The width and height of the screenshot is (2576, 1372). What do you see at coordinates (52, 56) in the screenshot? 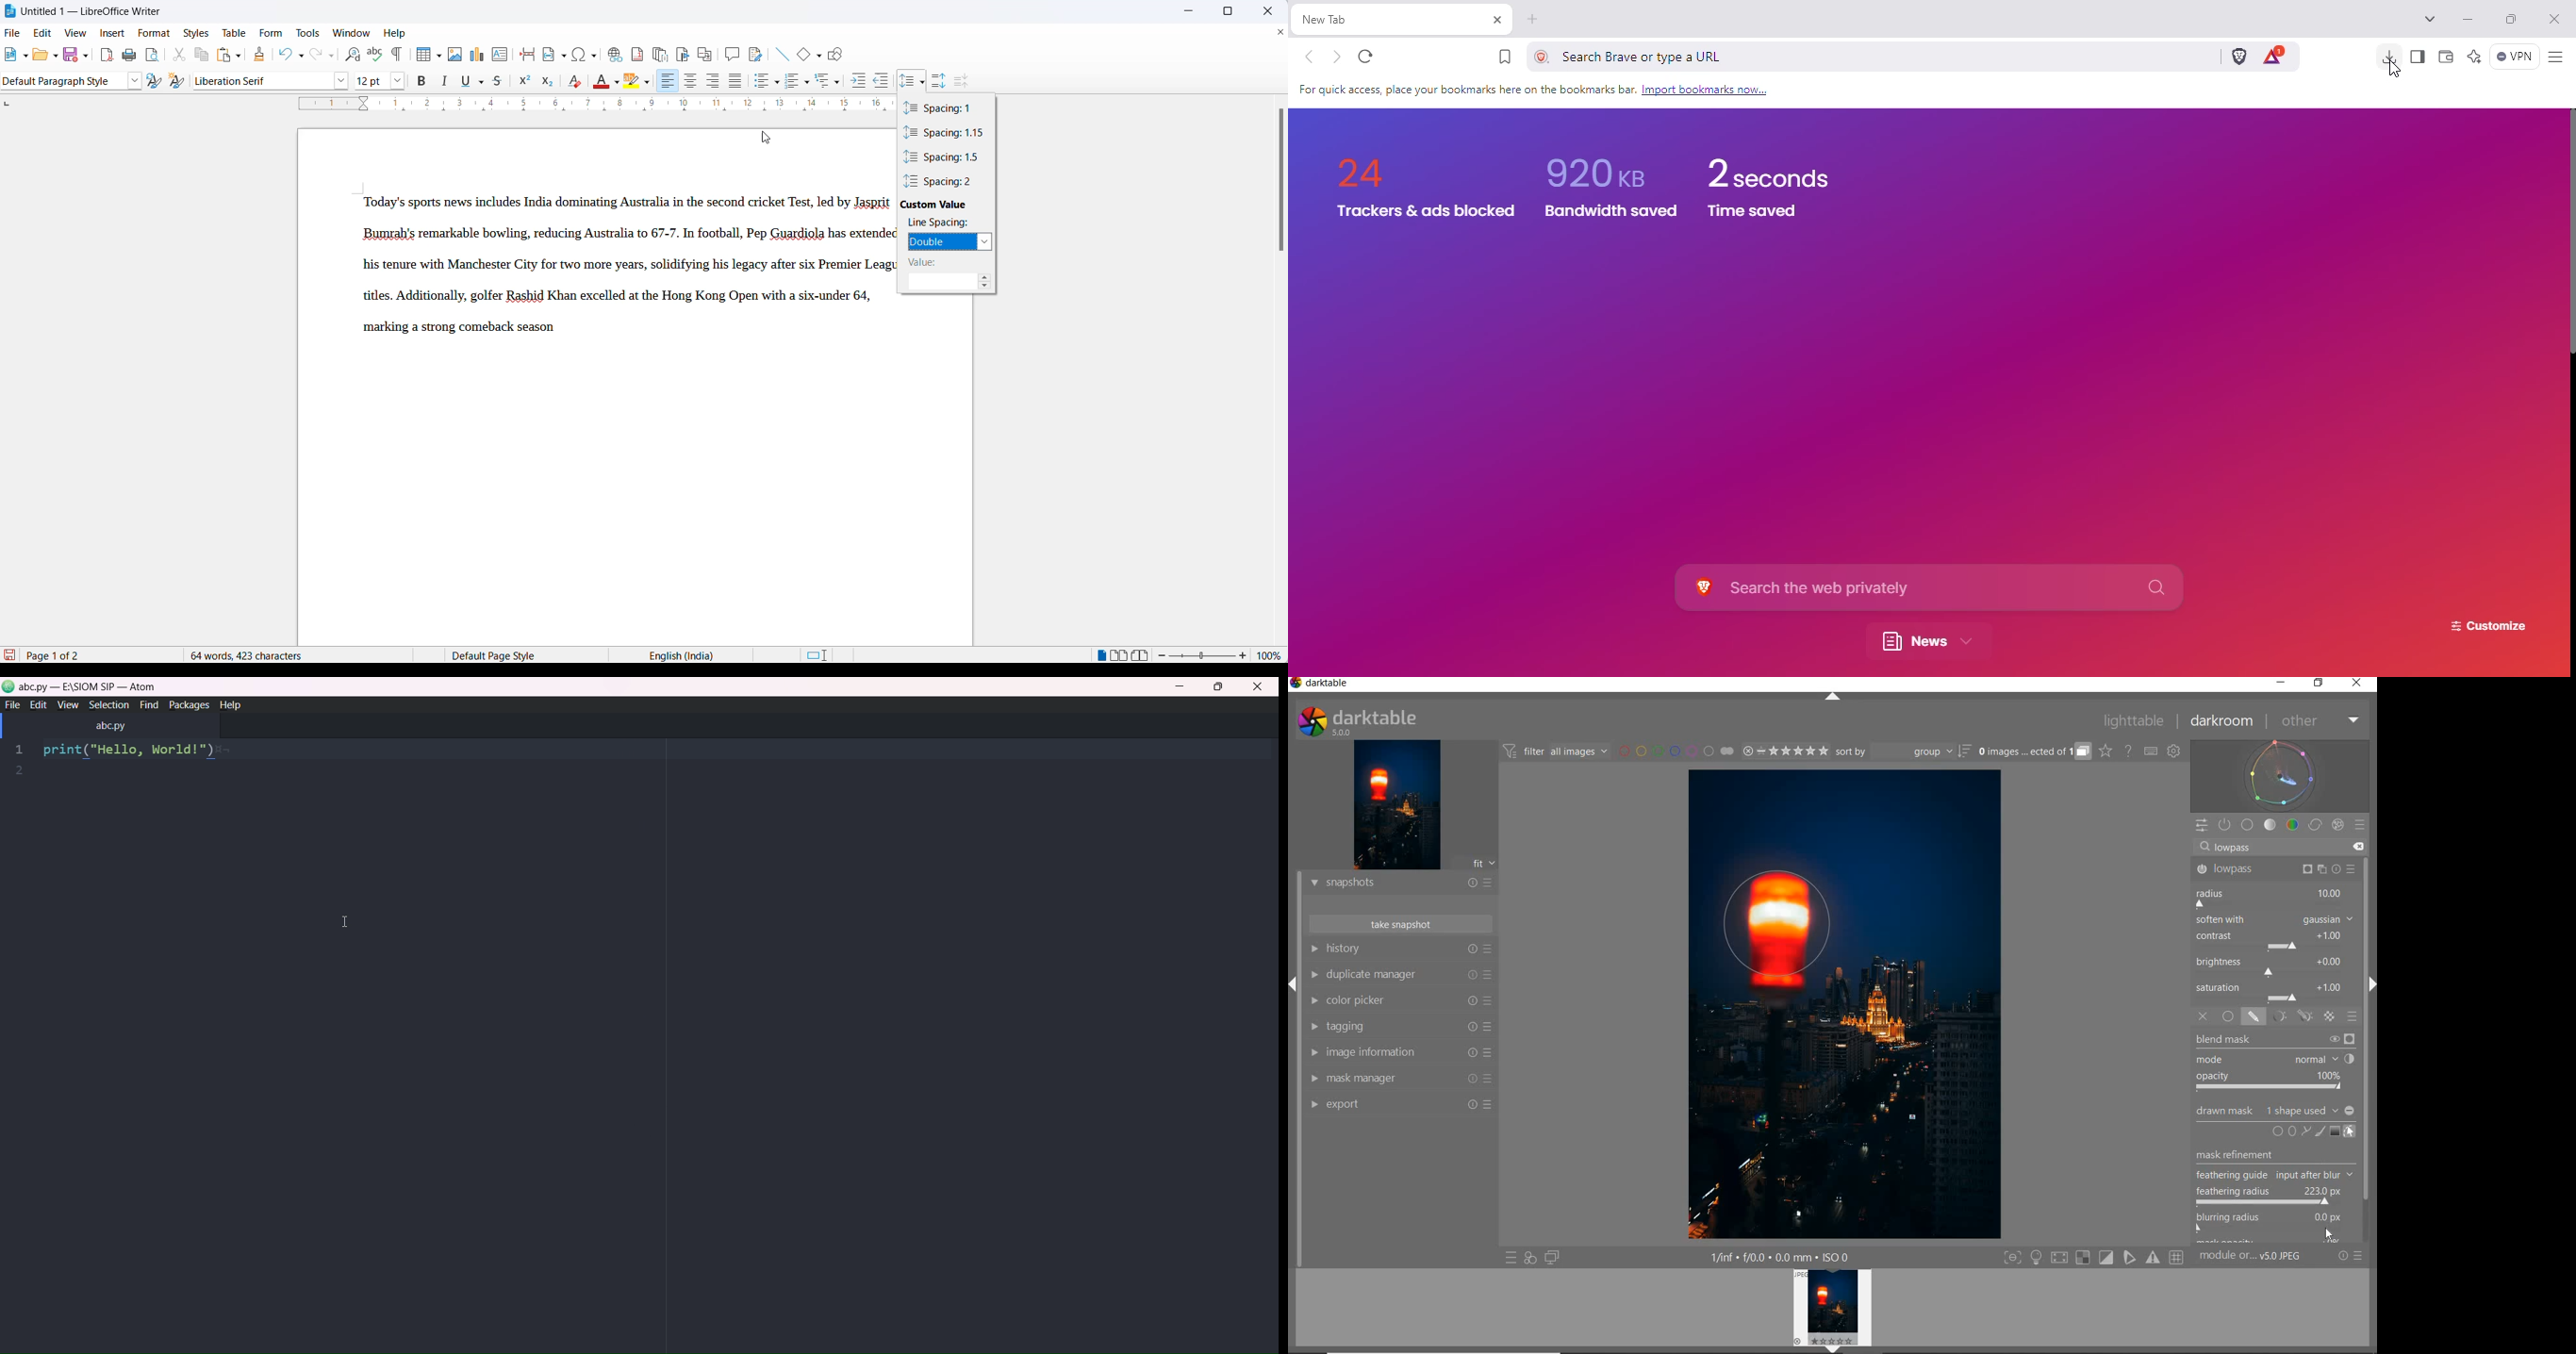
I see `open options` at bounding box center [52, 56].